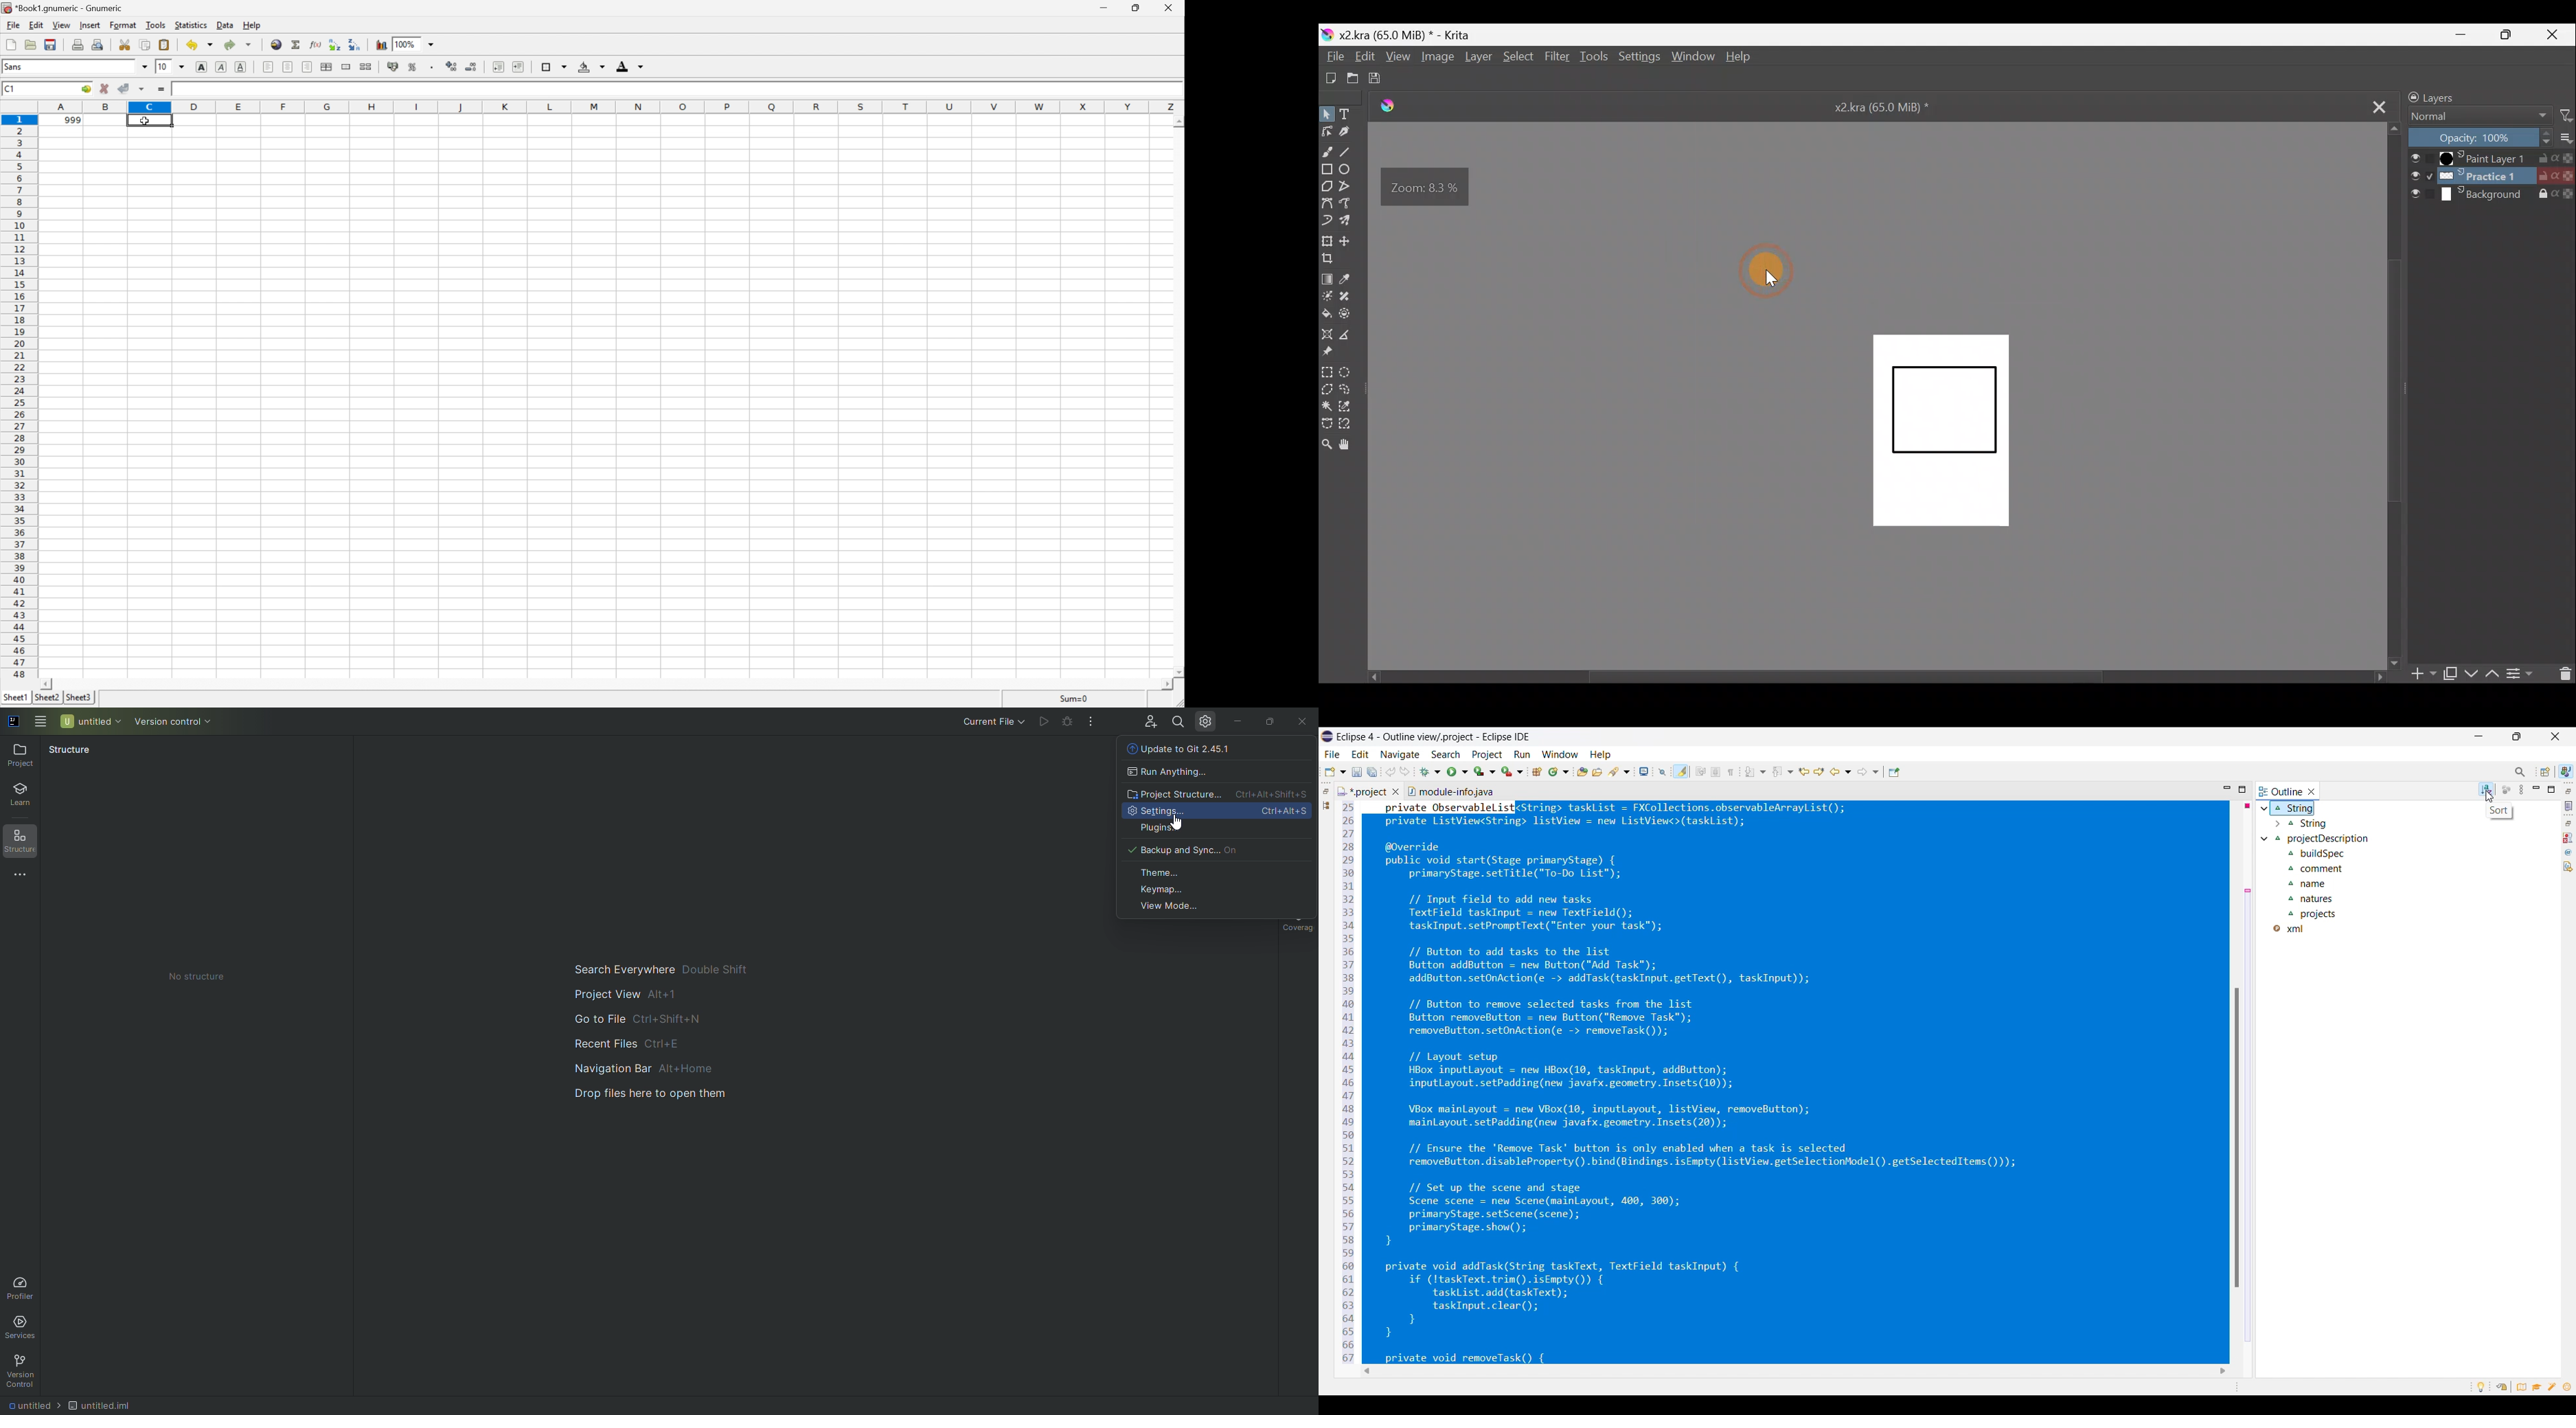 This screenshot has height=1428, width=2576. Describe the element at coordinates (631, 66) in the screenshot. I see `foreground` at that location.